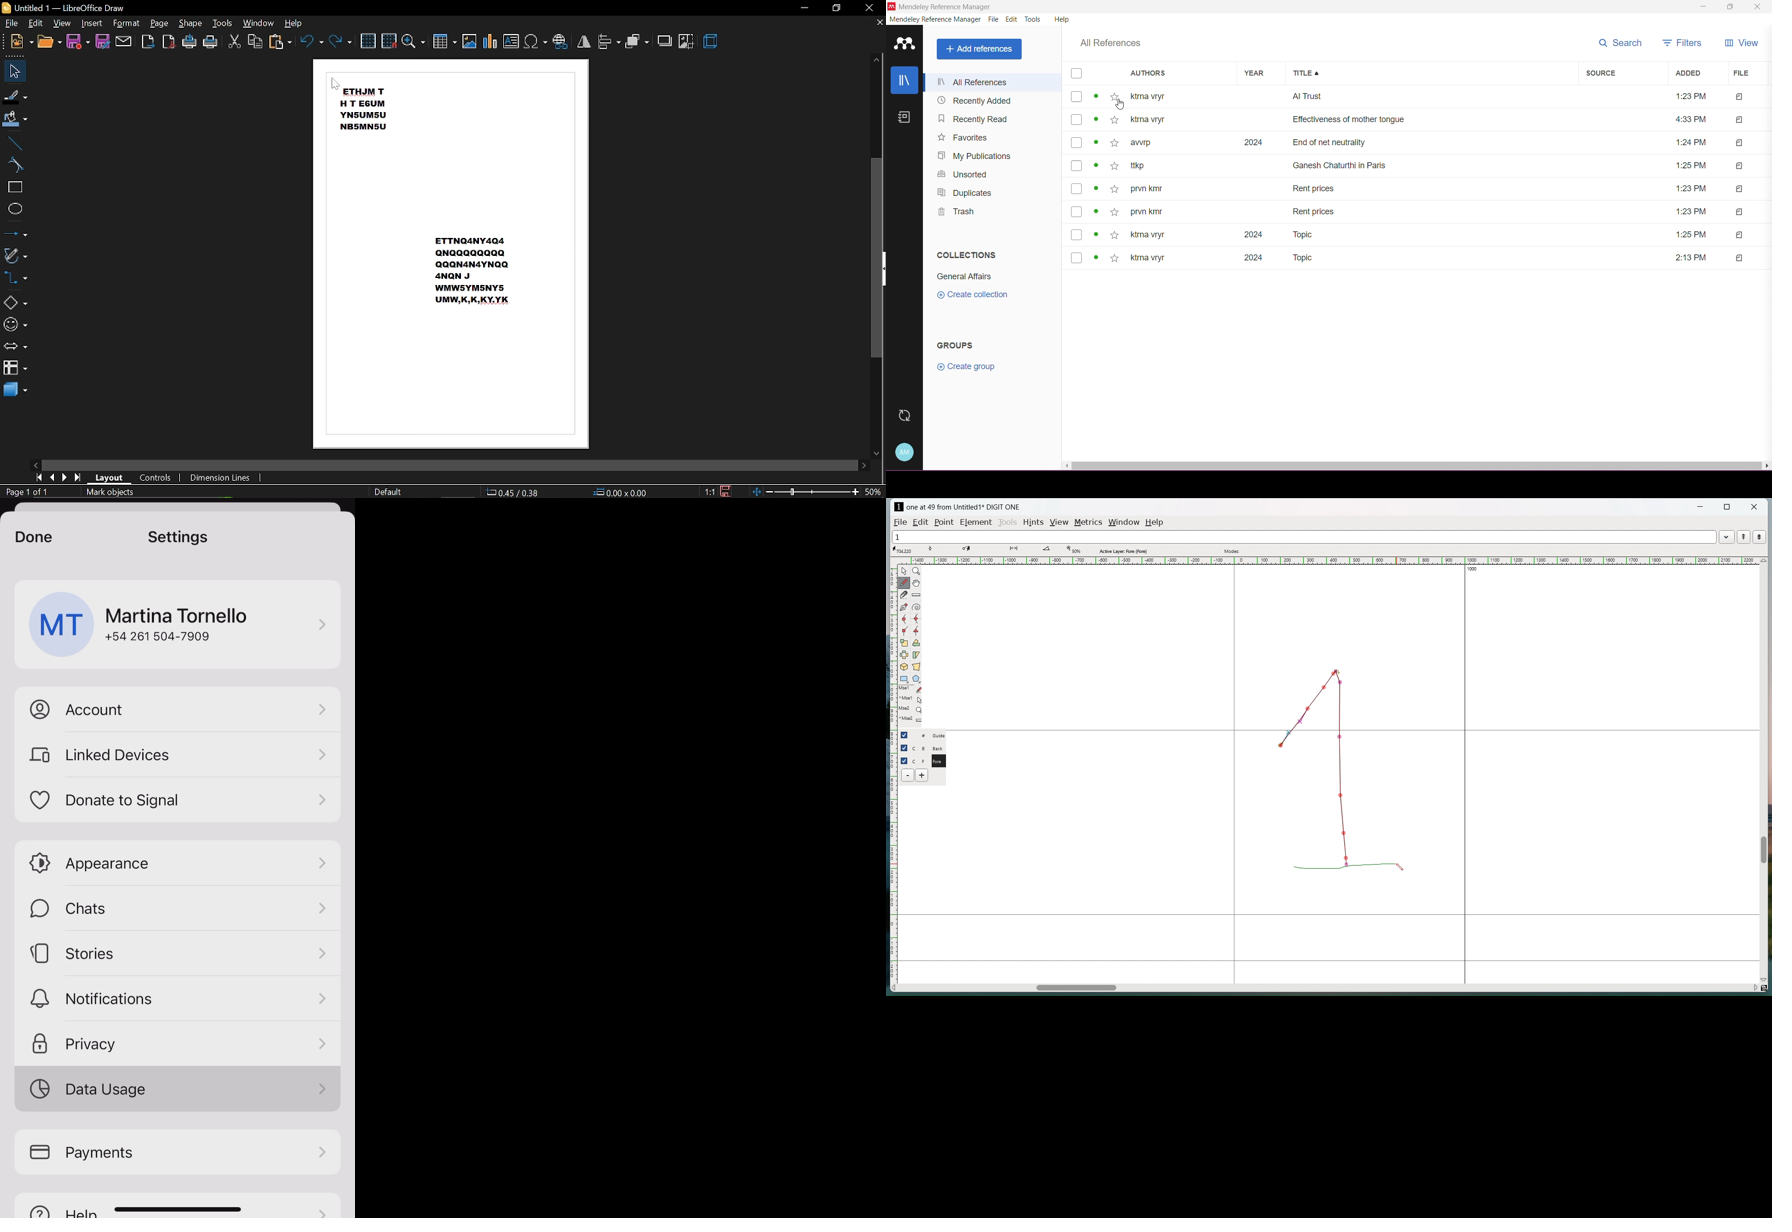 Image resolution: width=1792 pixels, height=1232 pixels. What do you see at coordinates (879, 23) in the screenshot?
I see `close tab` at bounding box center [879, 23].